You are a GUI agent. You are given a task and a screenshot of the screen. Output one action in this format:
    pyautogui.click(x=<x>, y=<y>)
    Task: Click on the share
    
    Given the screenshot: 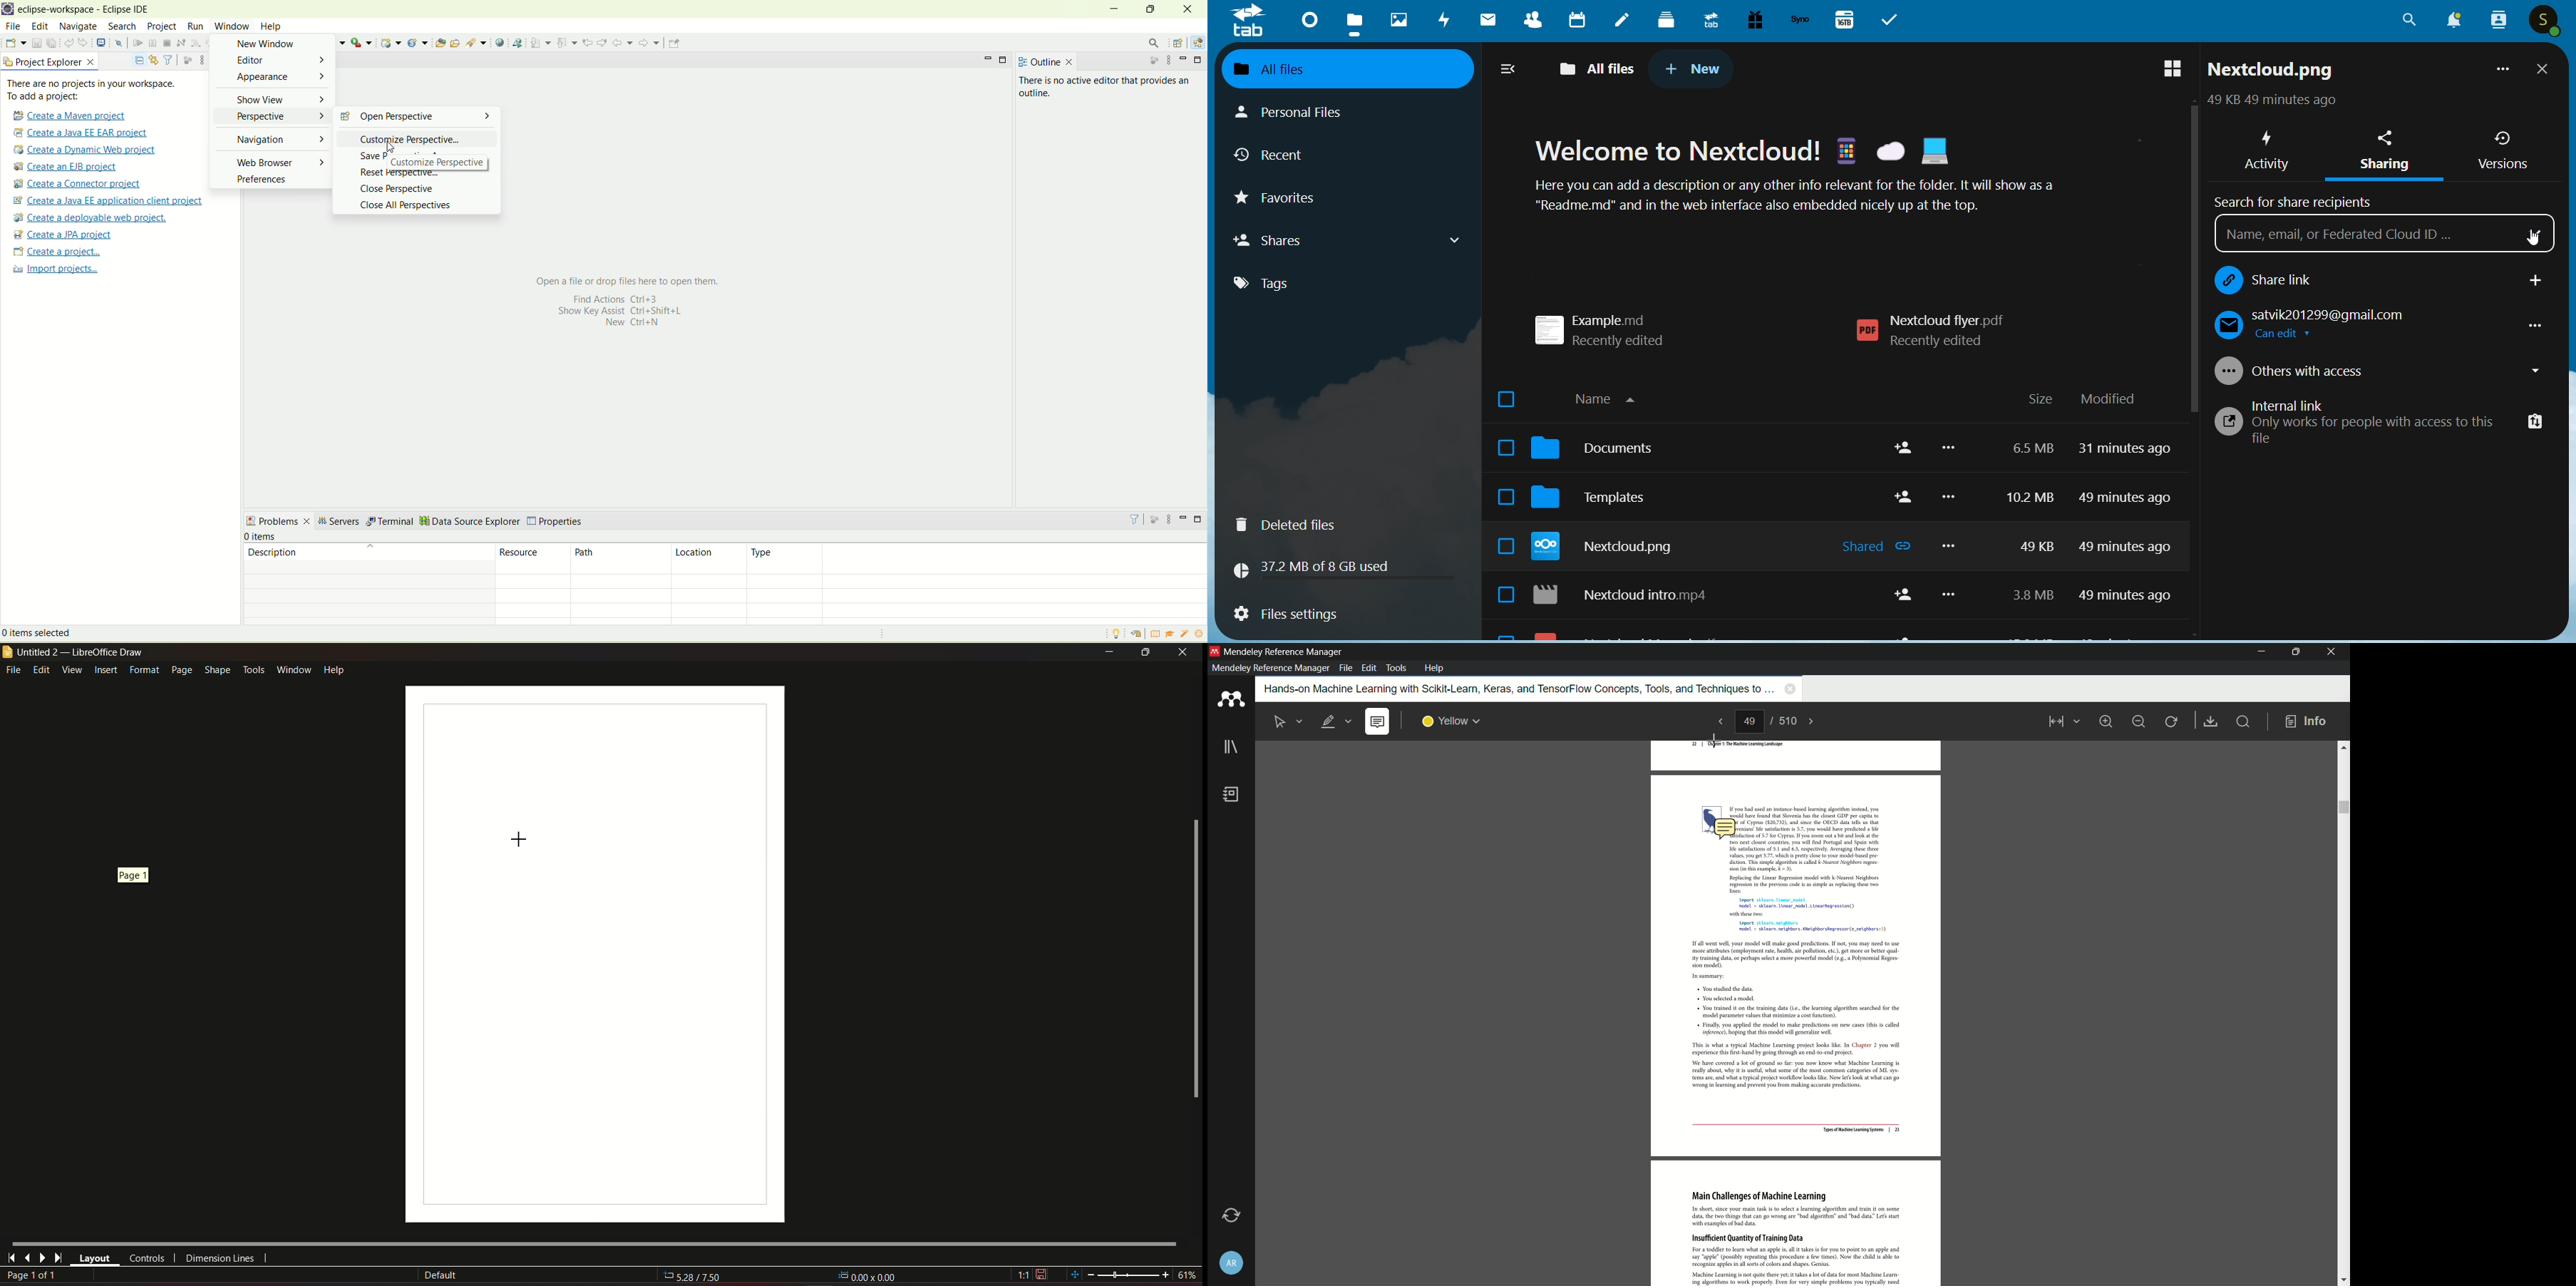 What is the action you would take?
    pyautogui.click(x=1903, y=472)
    